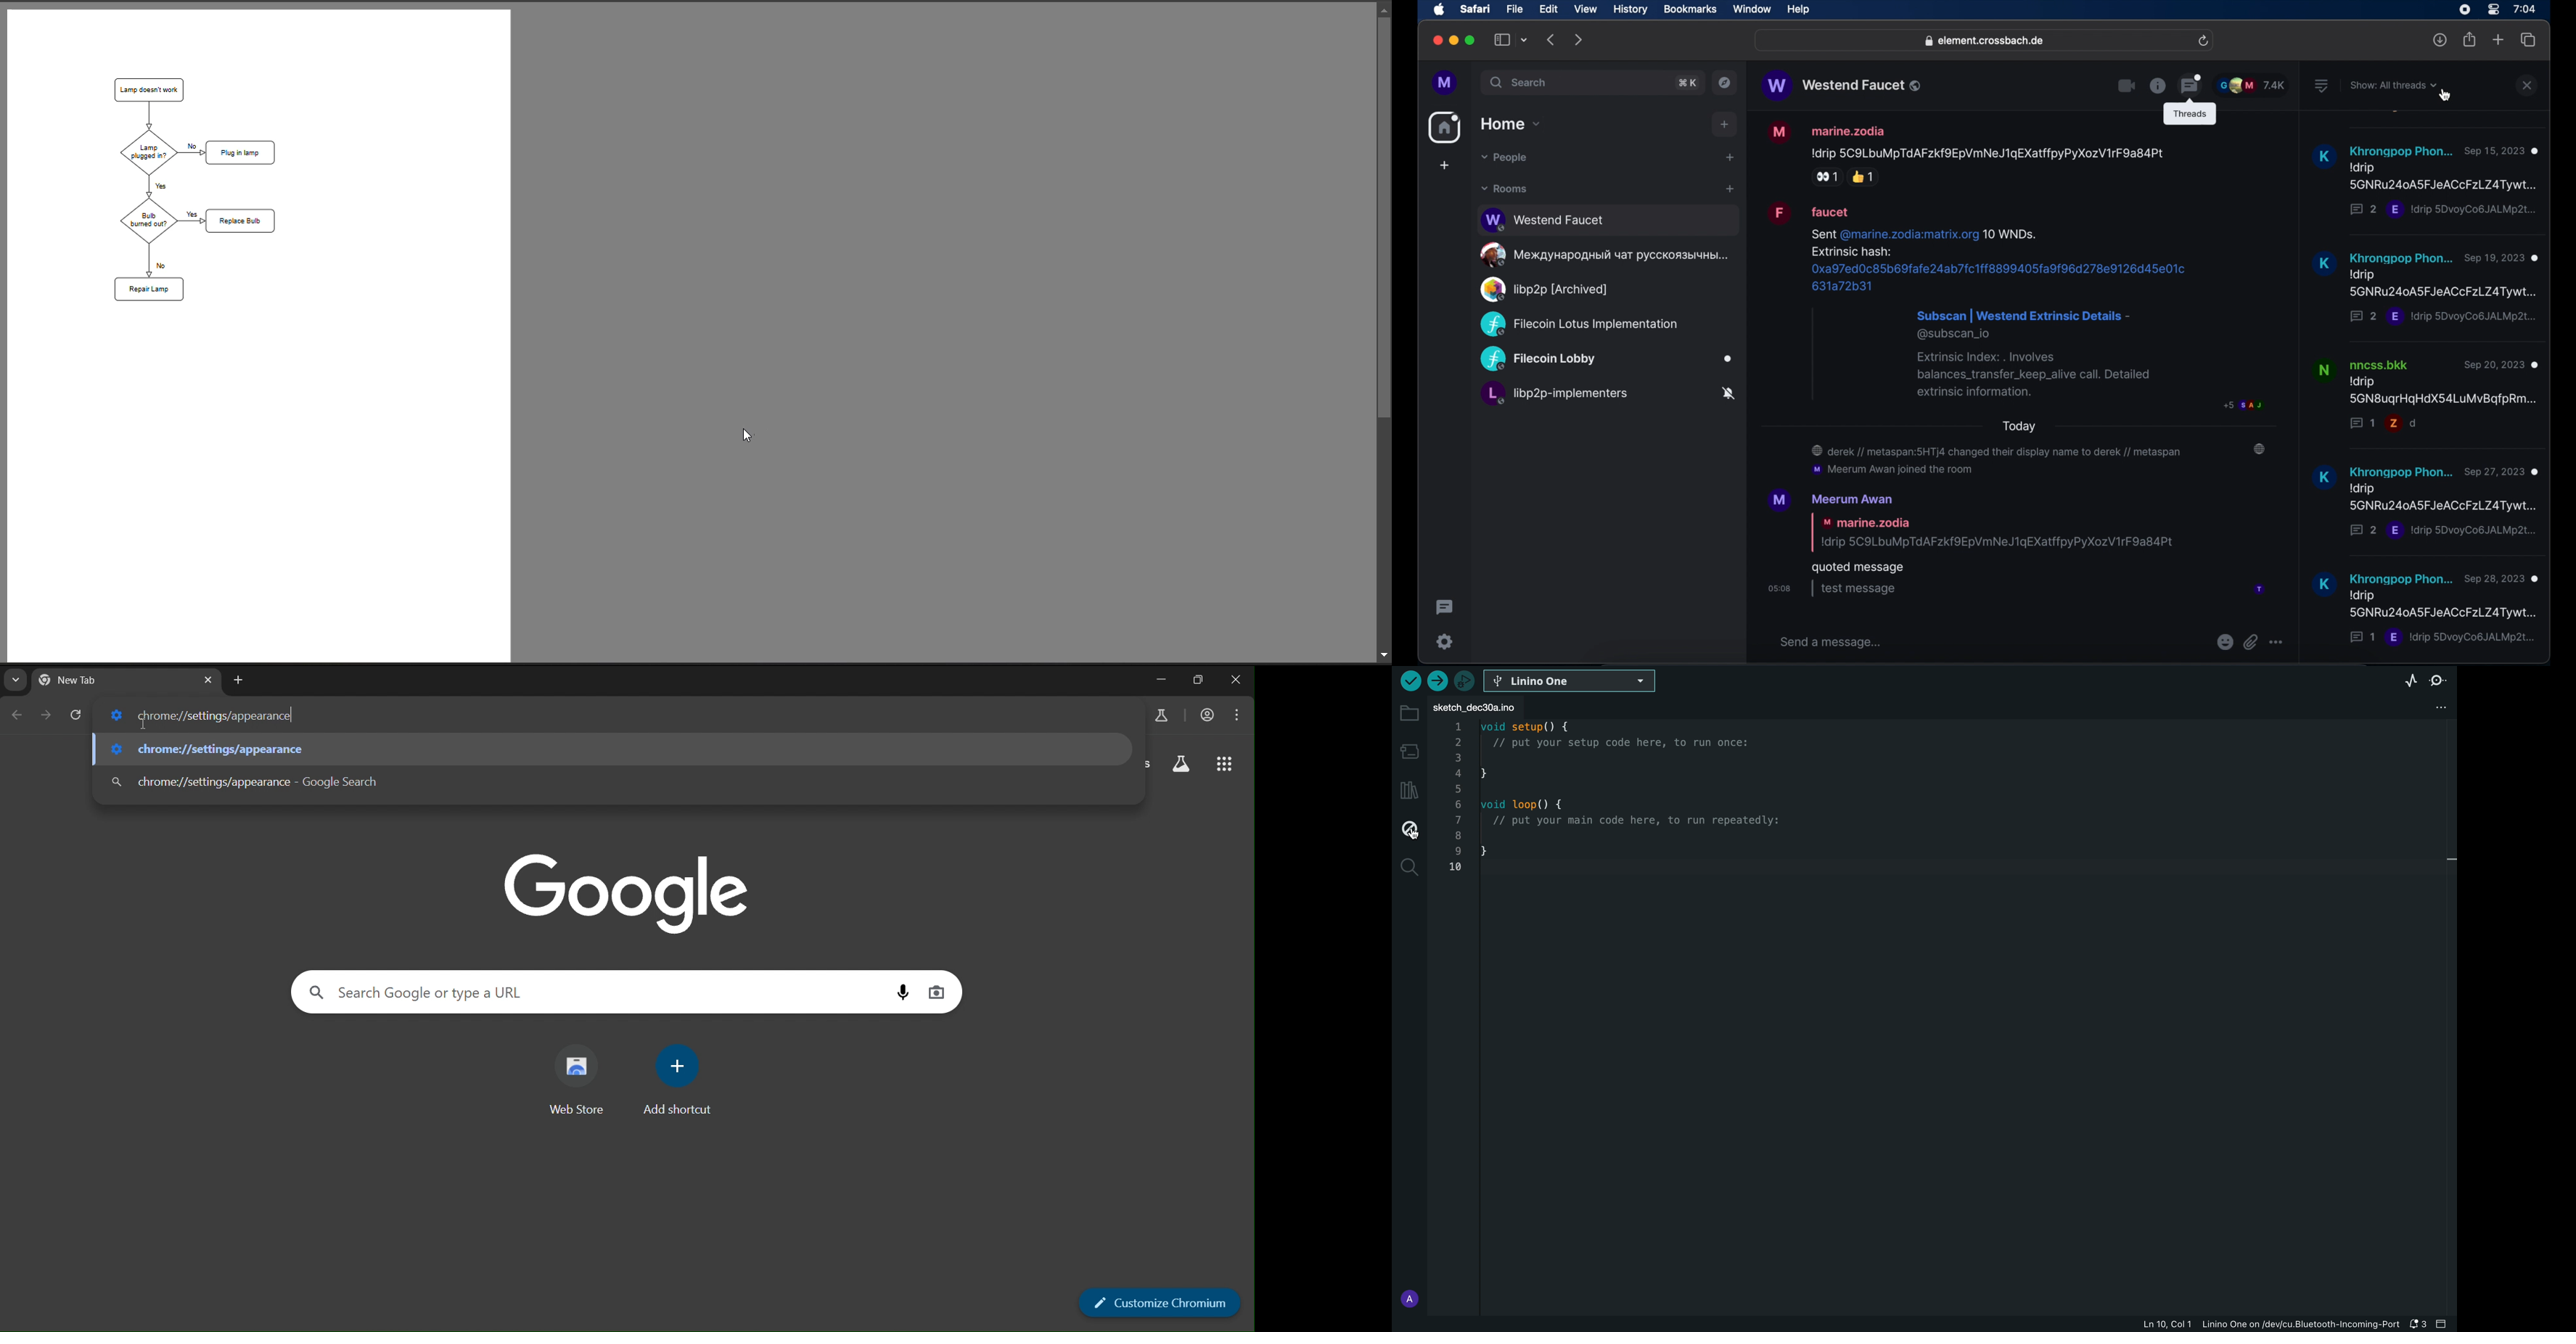  Describe the element at coordinates (78, 716) in the screenshot. I see `reload page` at that location.